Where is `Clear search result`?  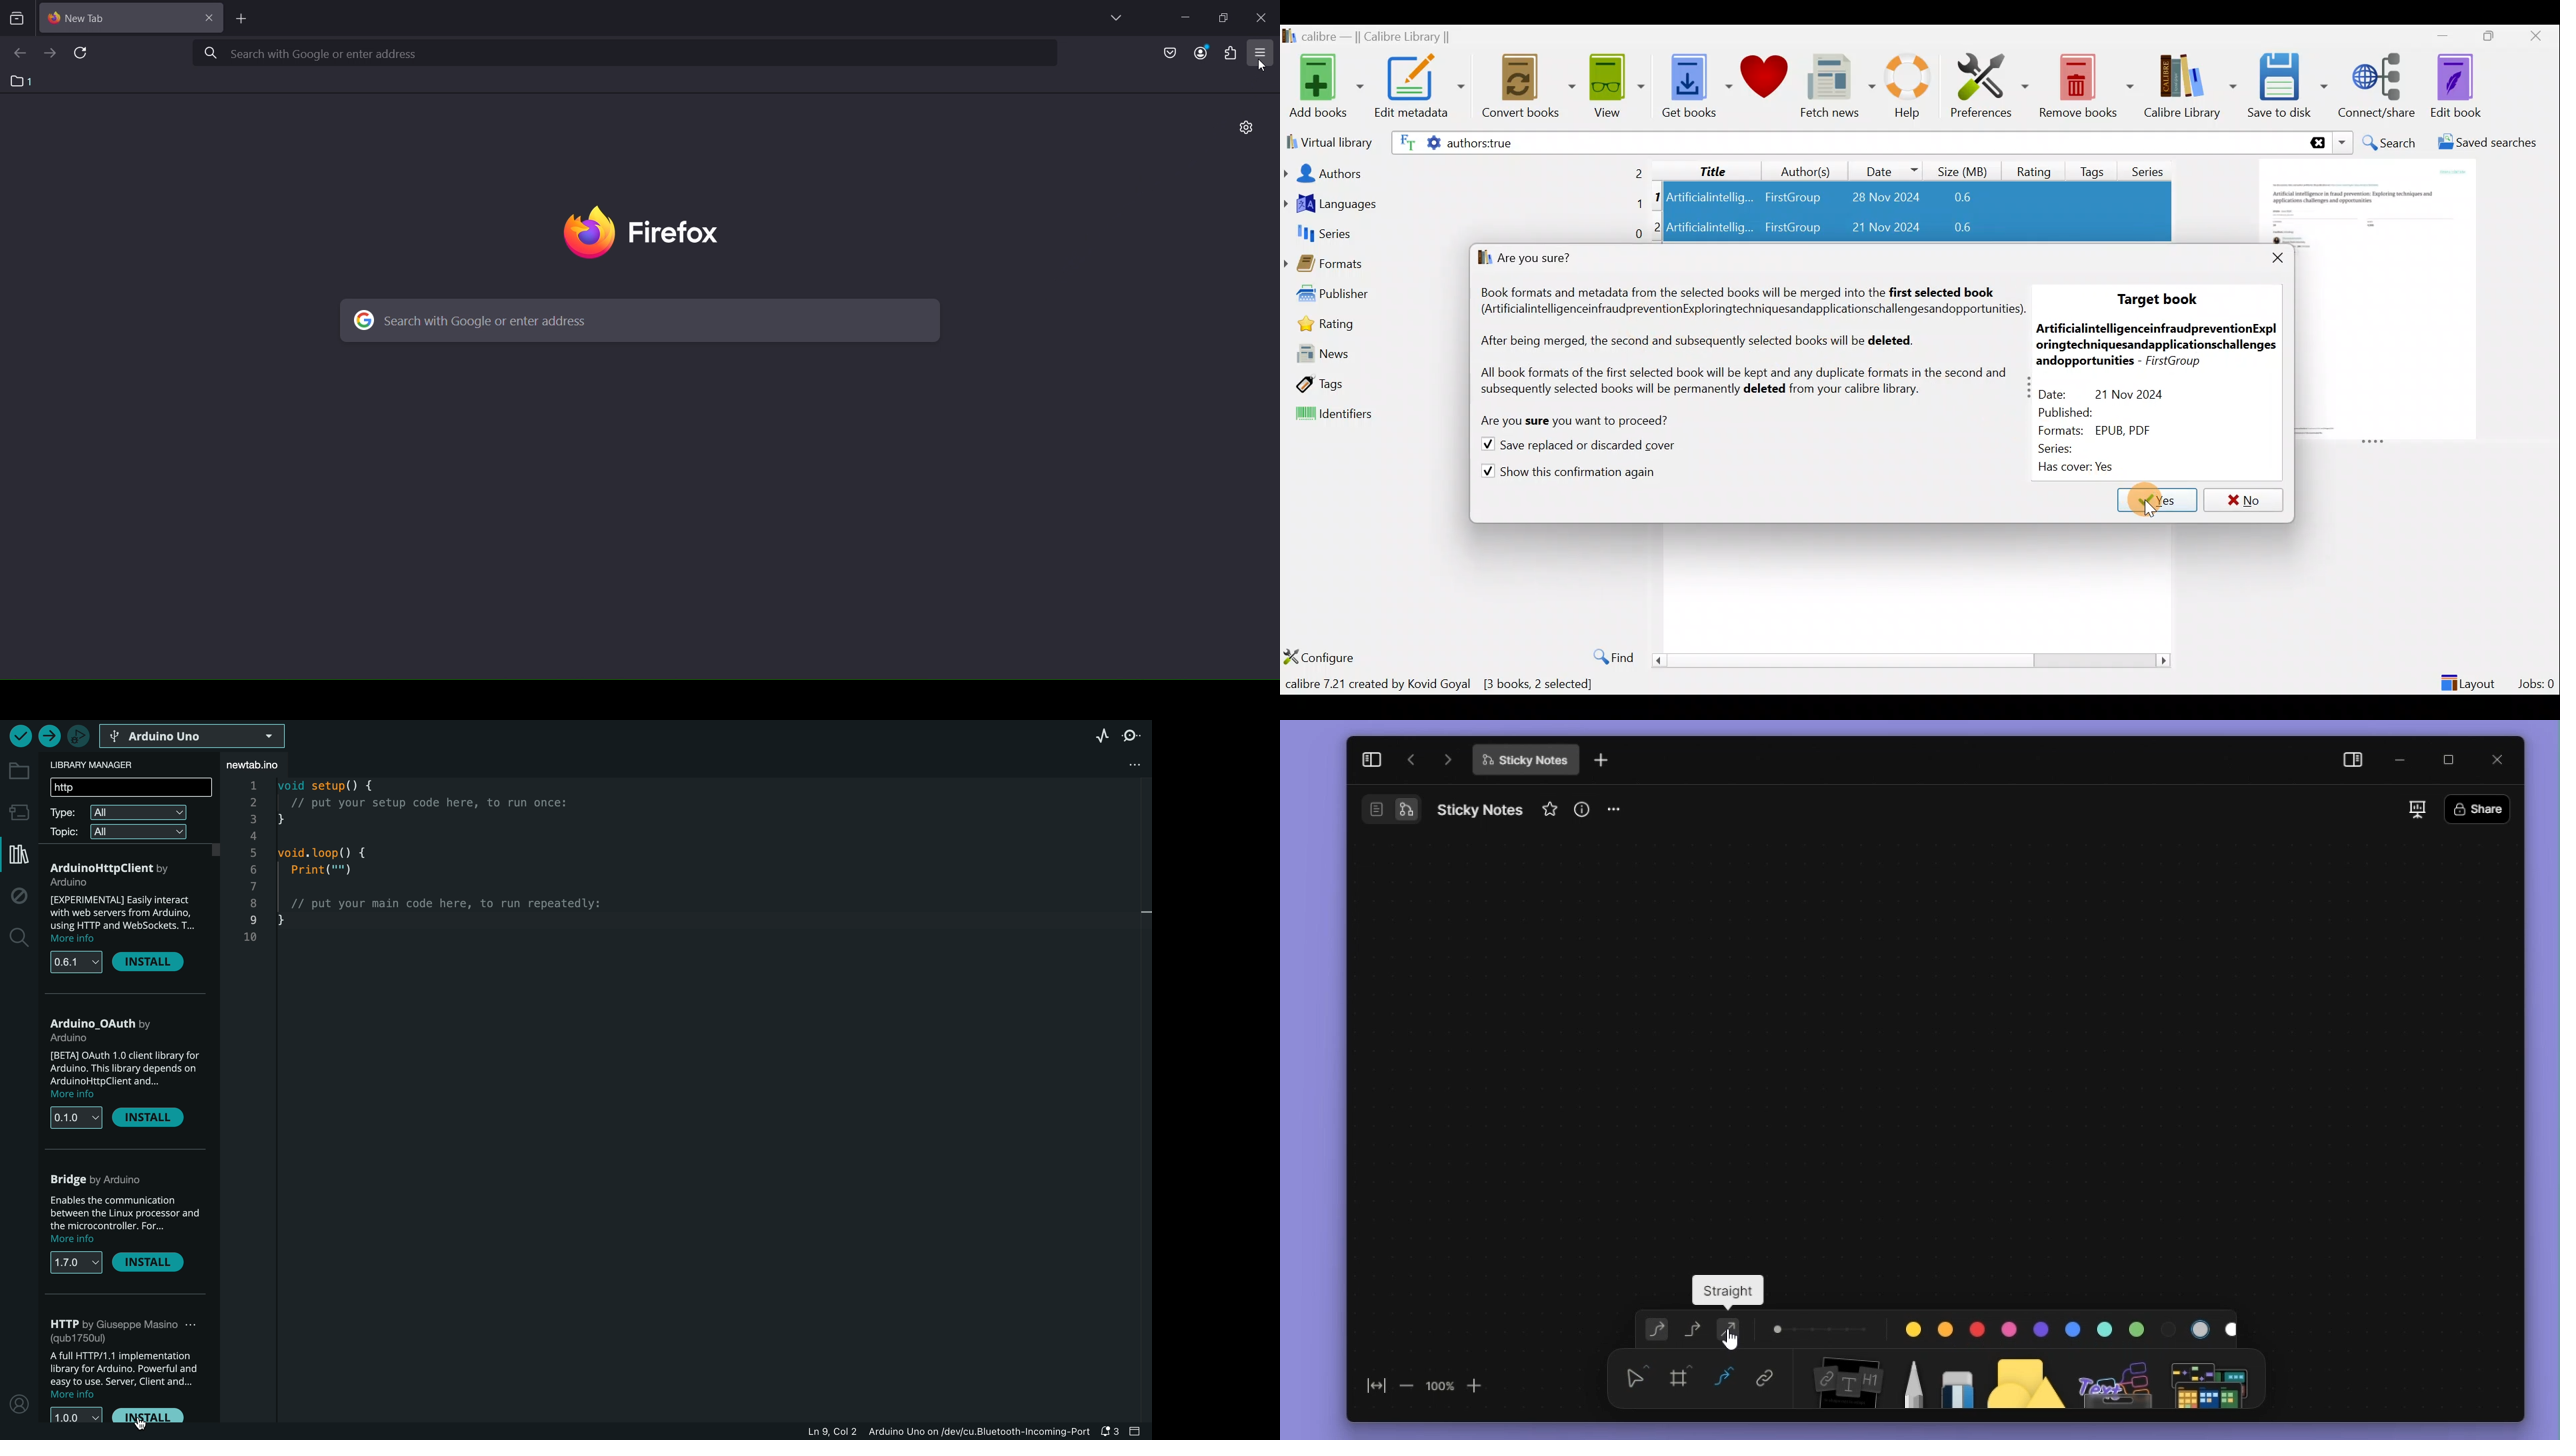 Clear search result is located at coordinates (2315, 143).